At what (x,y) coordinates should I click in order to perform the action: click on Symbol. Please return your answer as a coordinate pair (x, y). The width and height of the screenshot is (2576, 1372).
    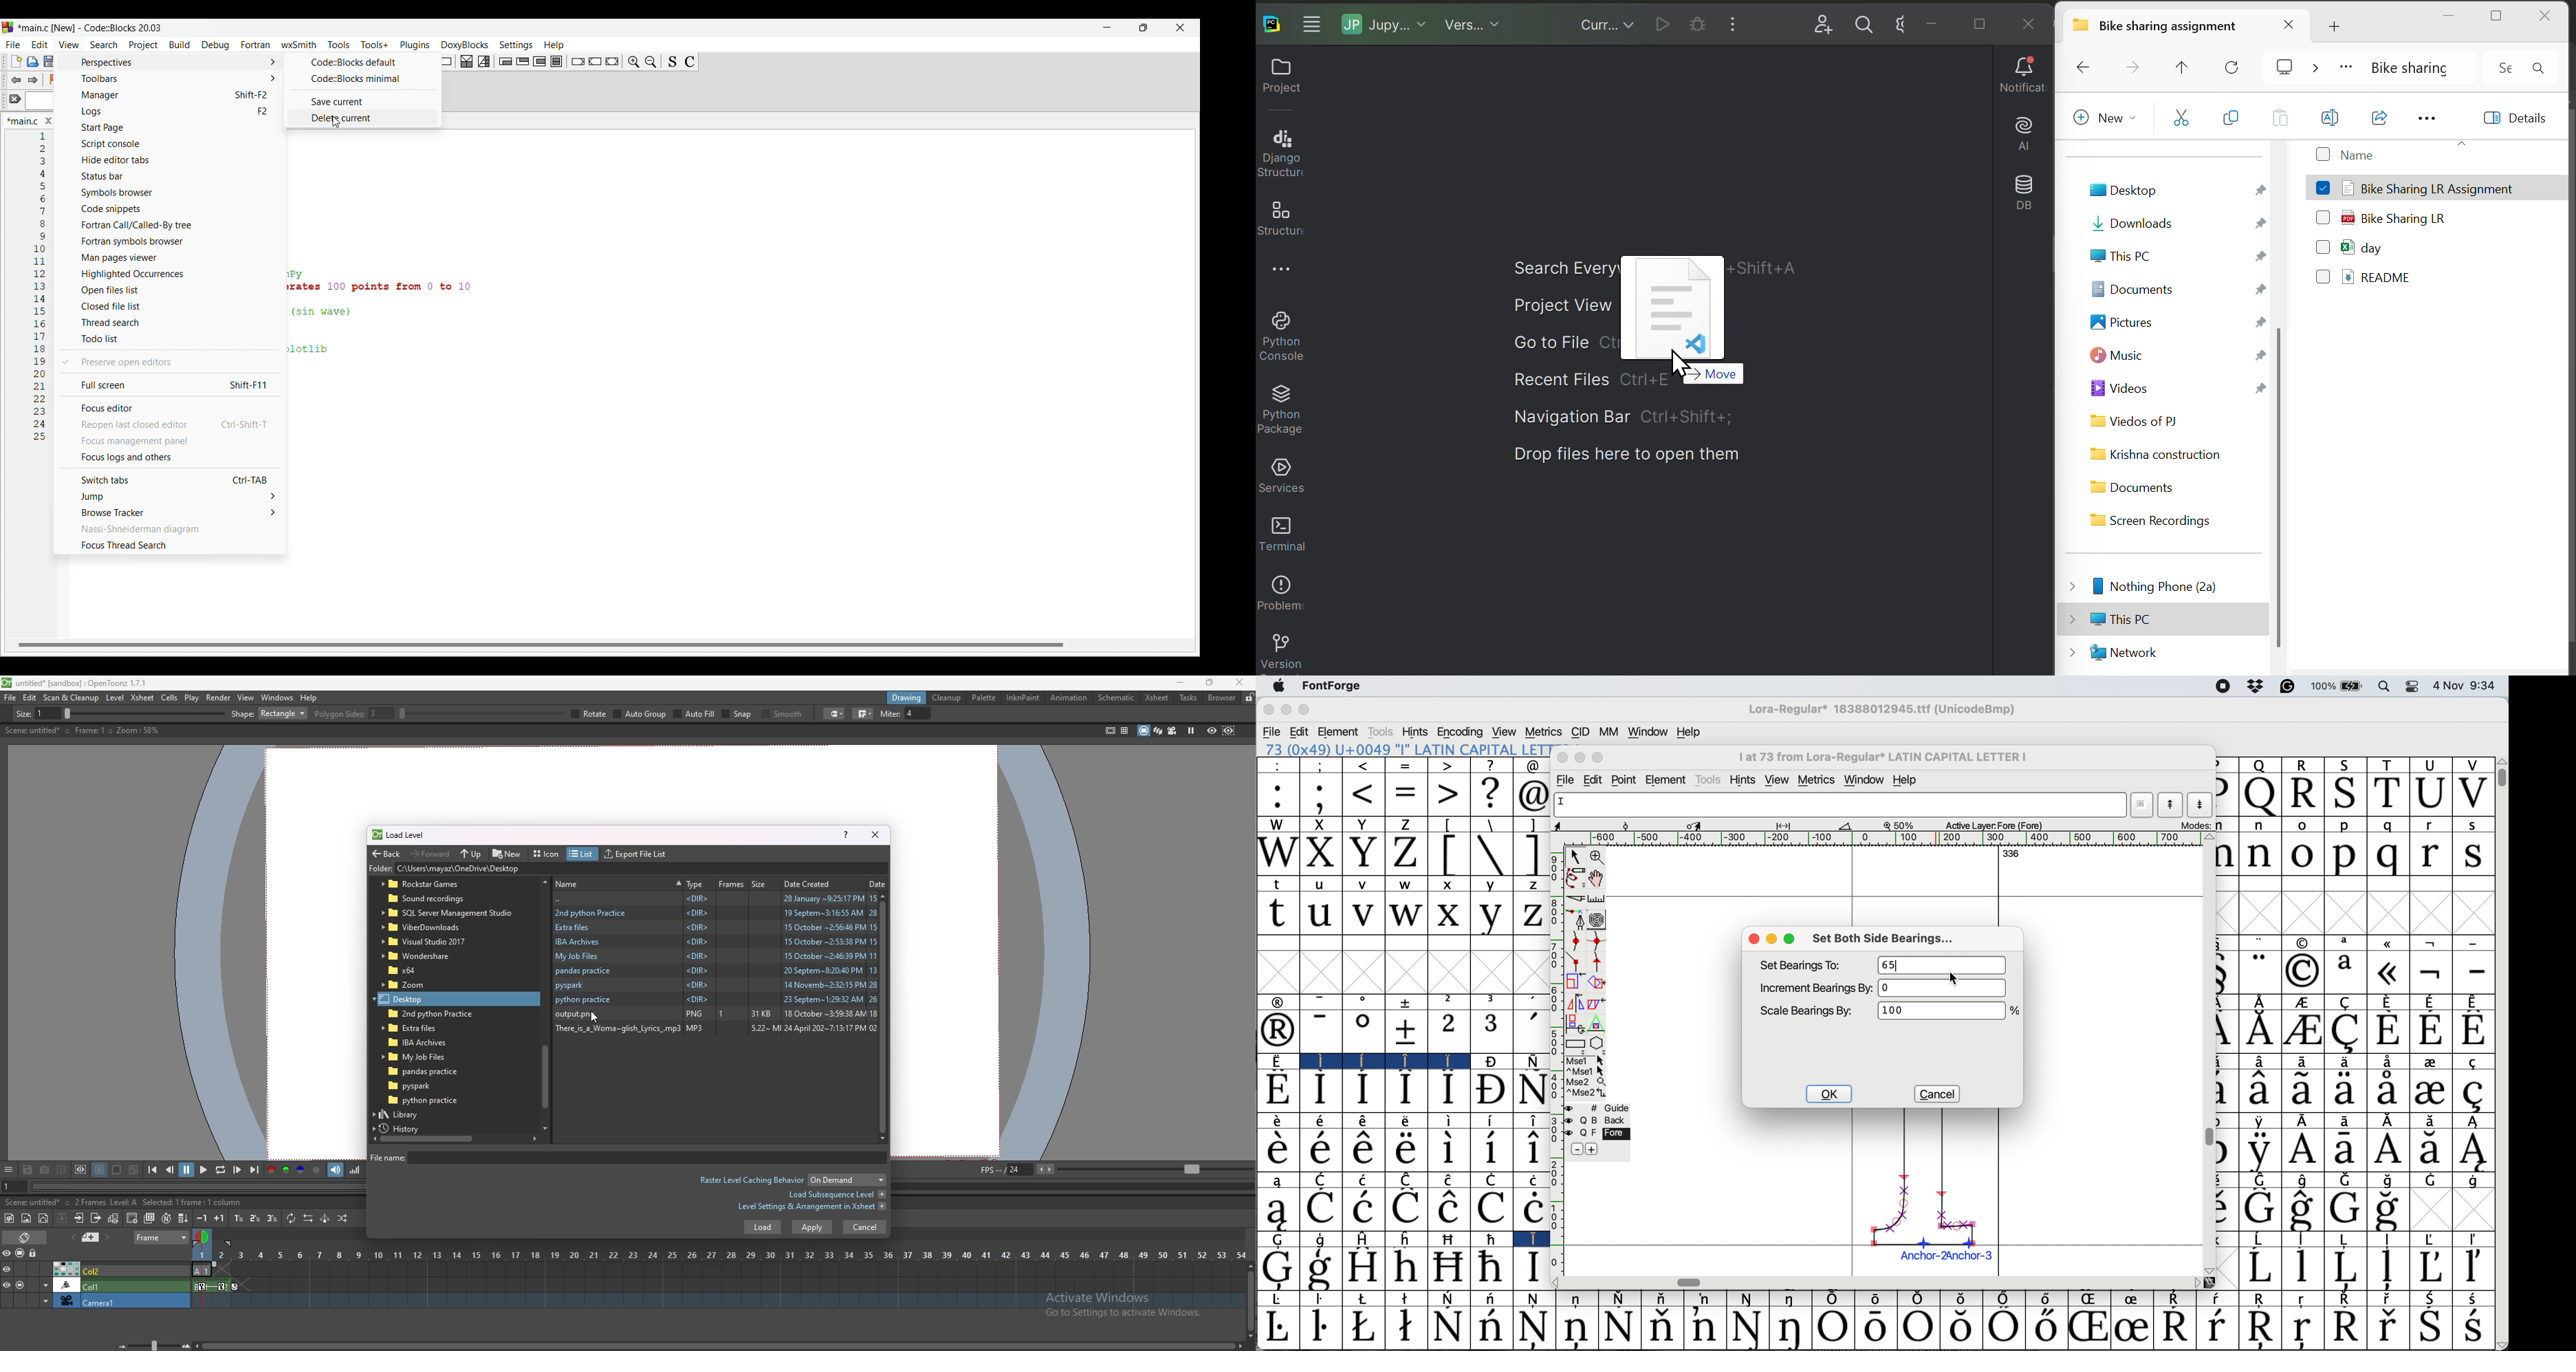
    Looking at the image, I should click on (1406, 1208).